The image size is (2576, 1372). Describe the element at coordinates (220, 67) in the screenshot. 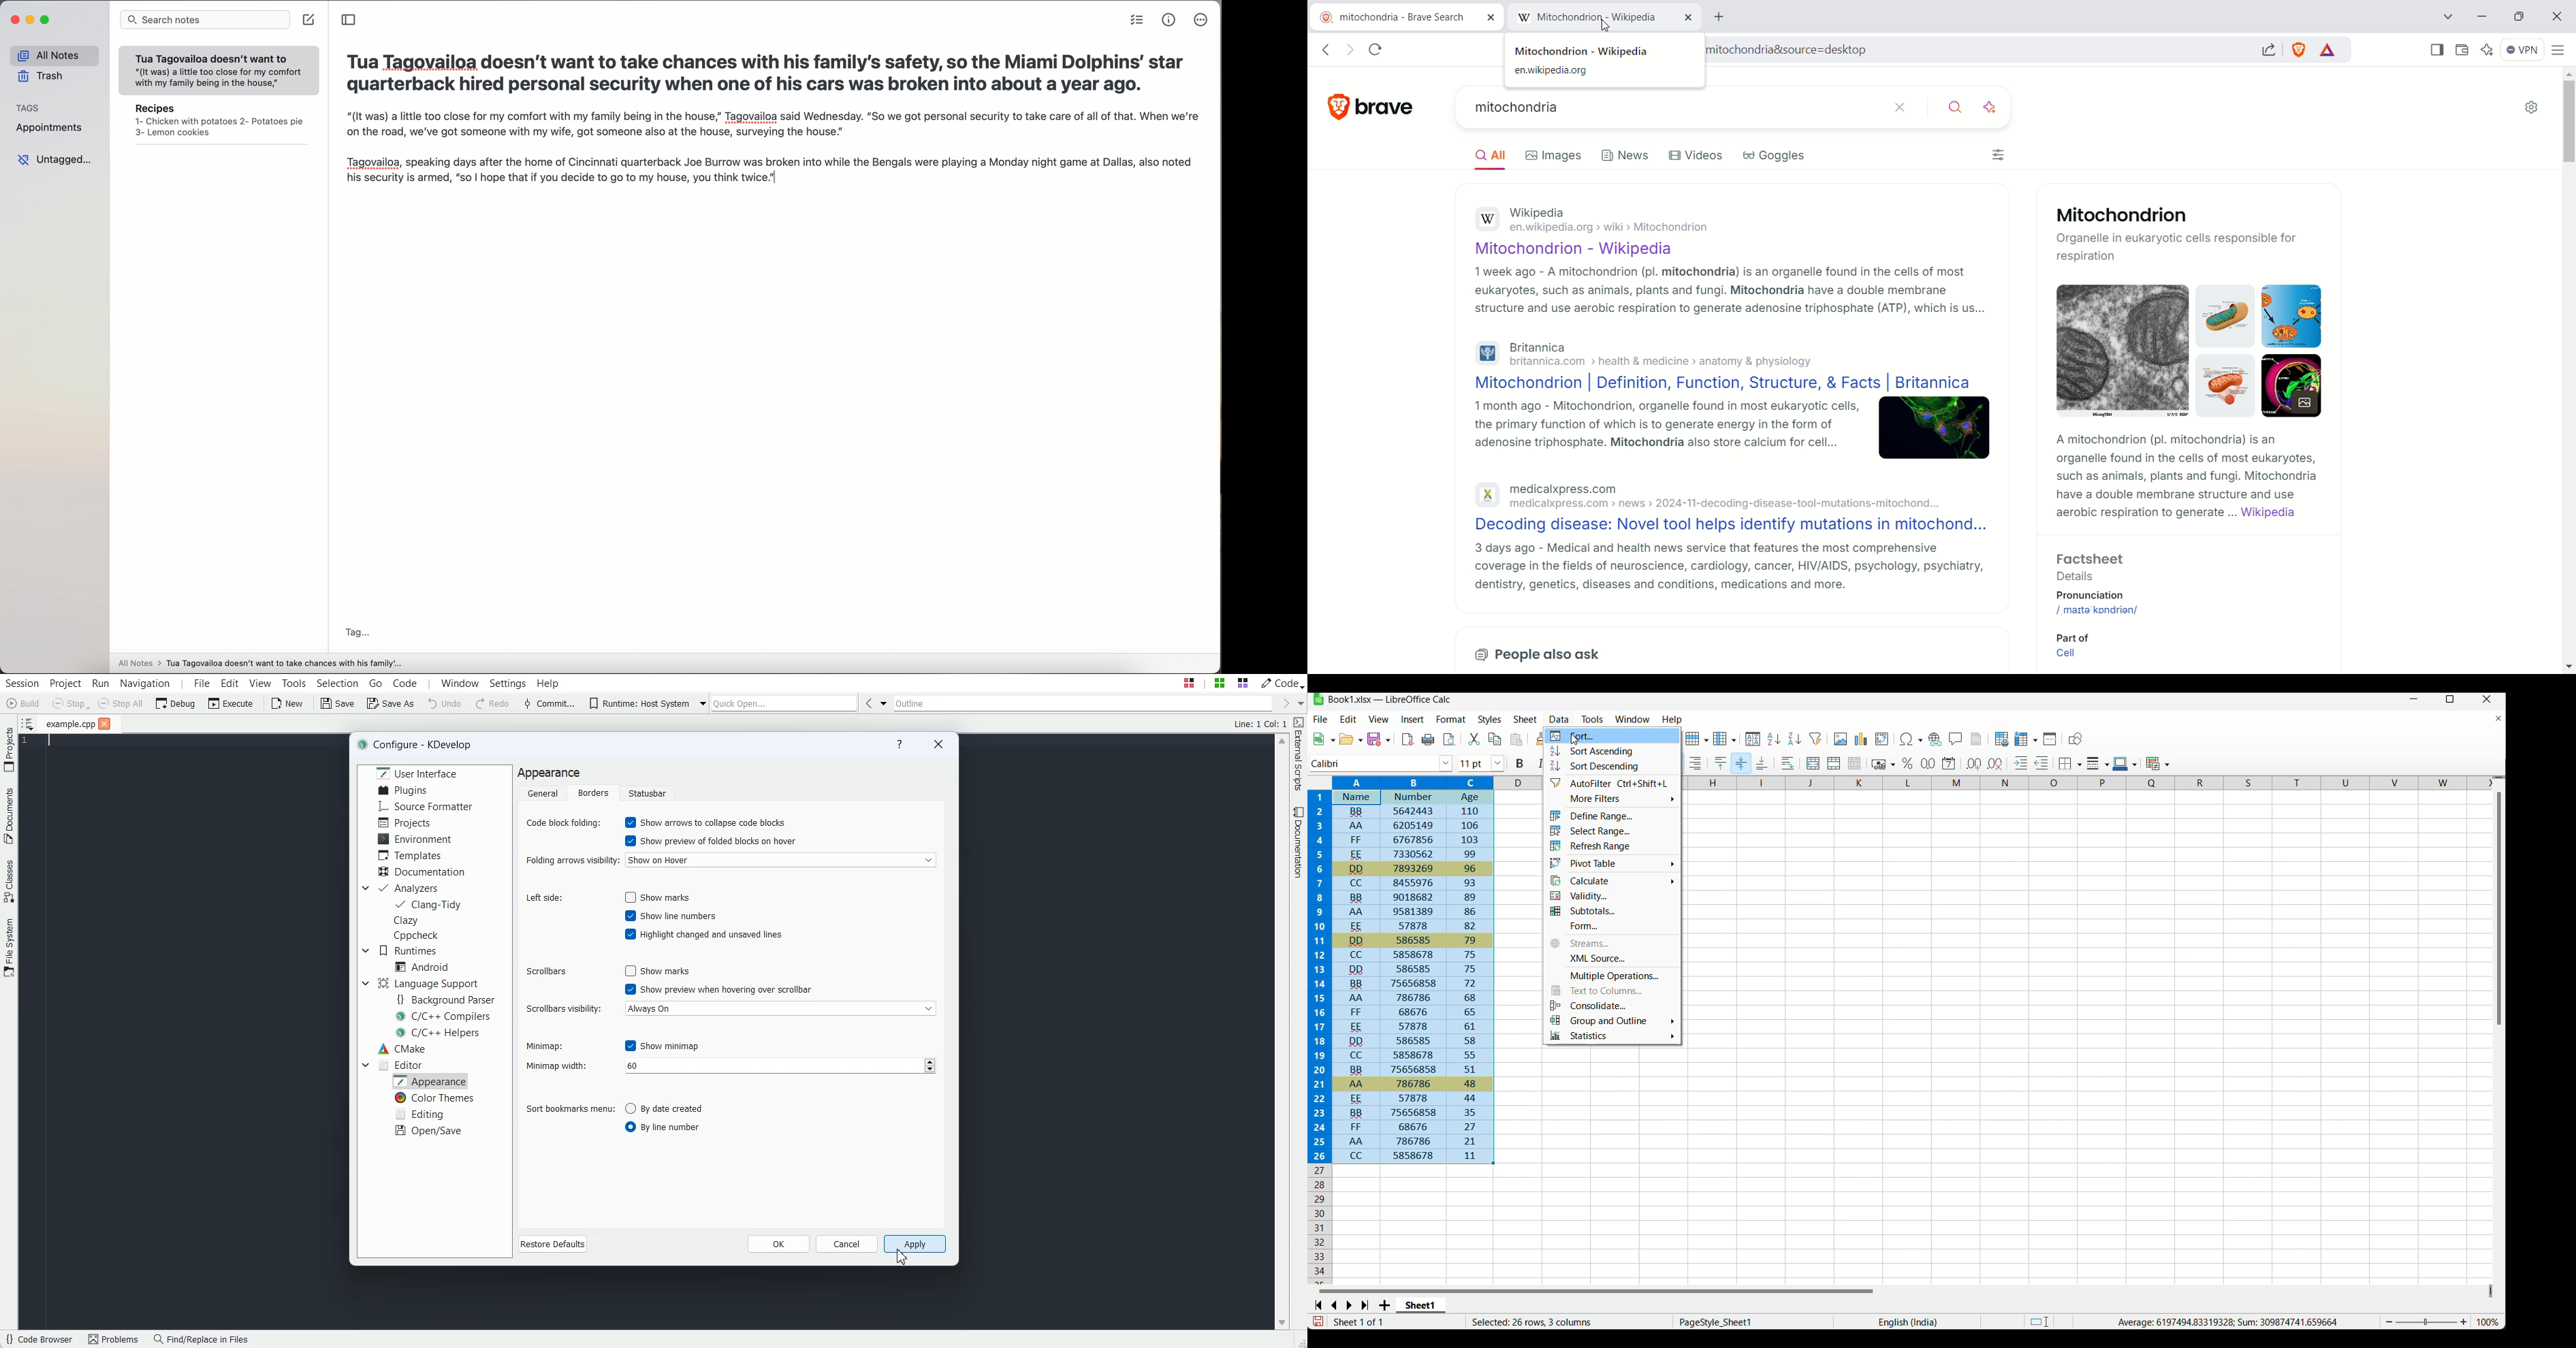

I see `Tua Tagovailoa doesn’t want to
“(It was) a little too close for my comfort
with my family being in the house,”` at that location.